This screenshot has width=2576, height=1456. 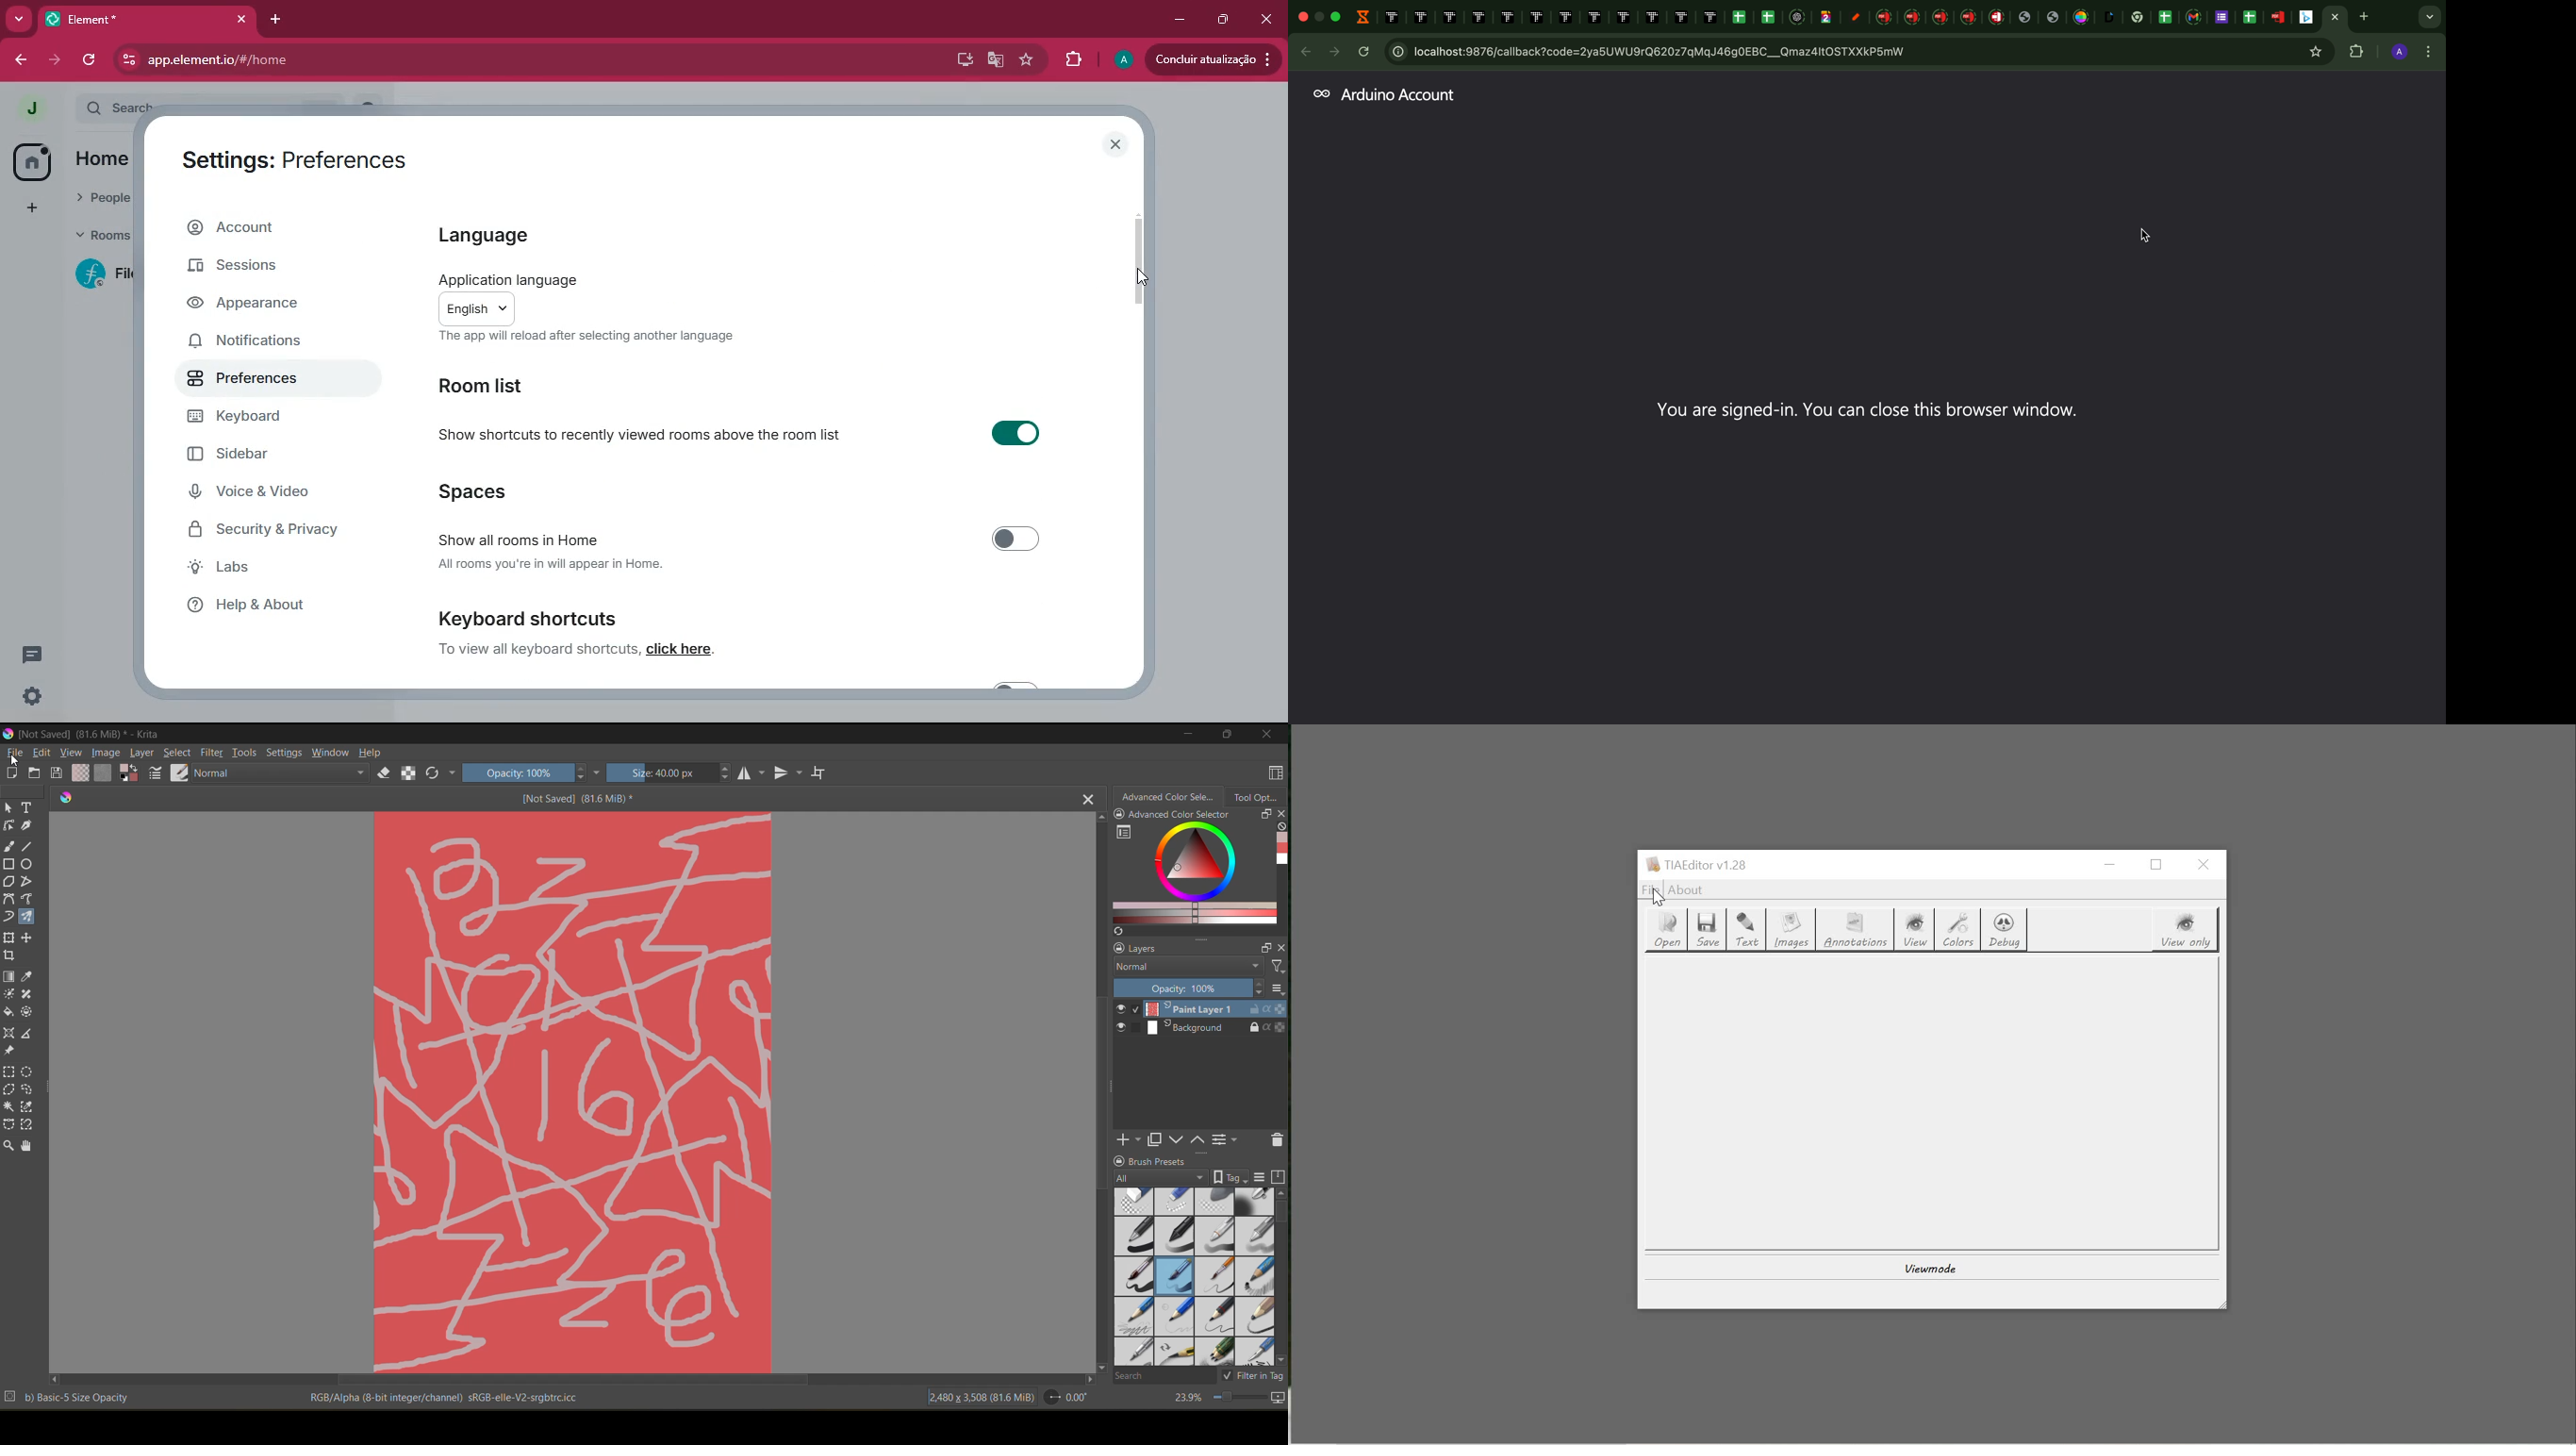 I want to click on metadata, so click(x=447, y=1398).